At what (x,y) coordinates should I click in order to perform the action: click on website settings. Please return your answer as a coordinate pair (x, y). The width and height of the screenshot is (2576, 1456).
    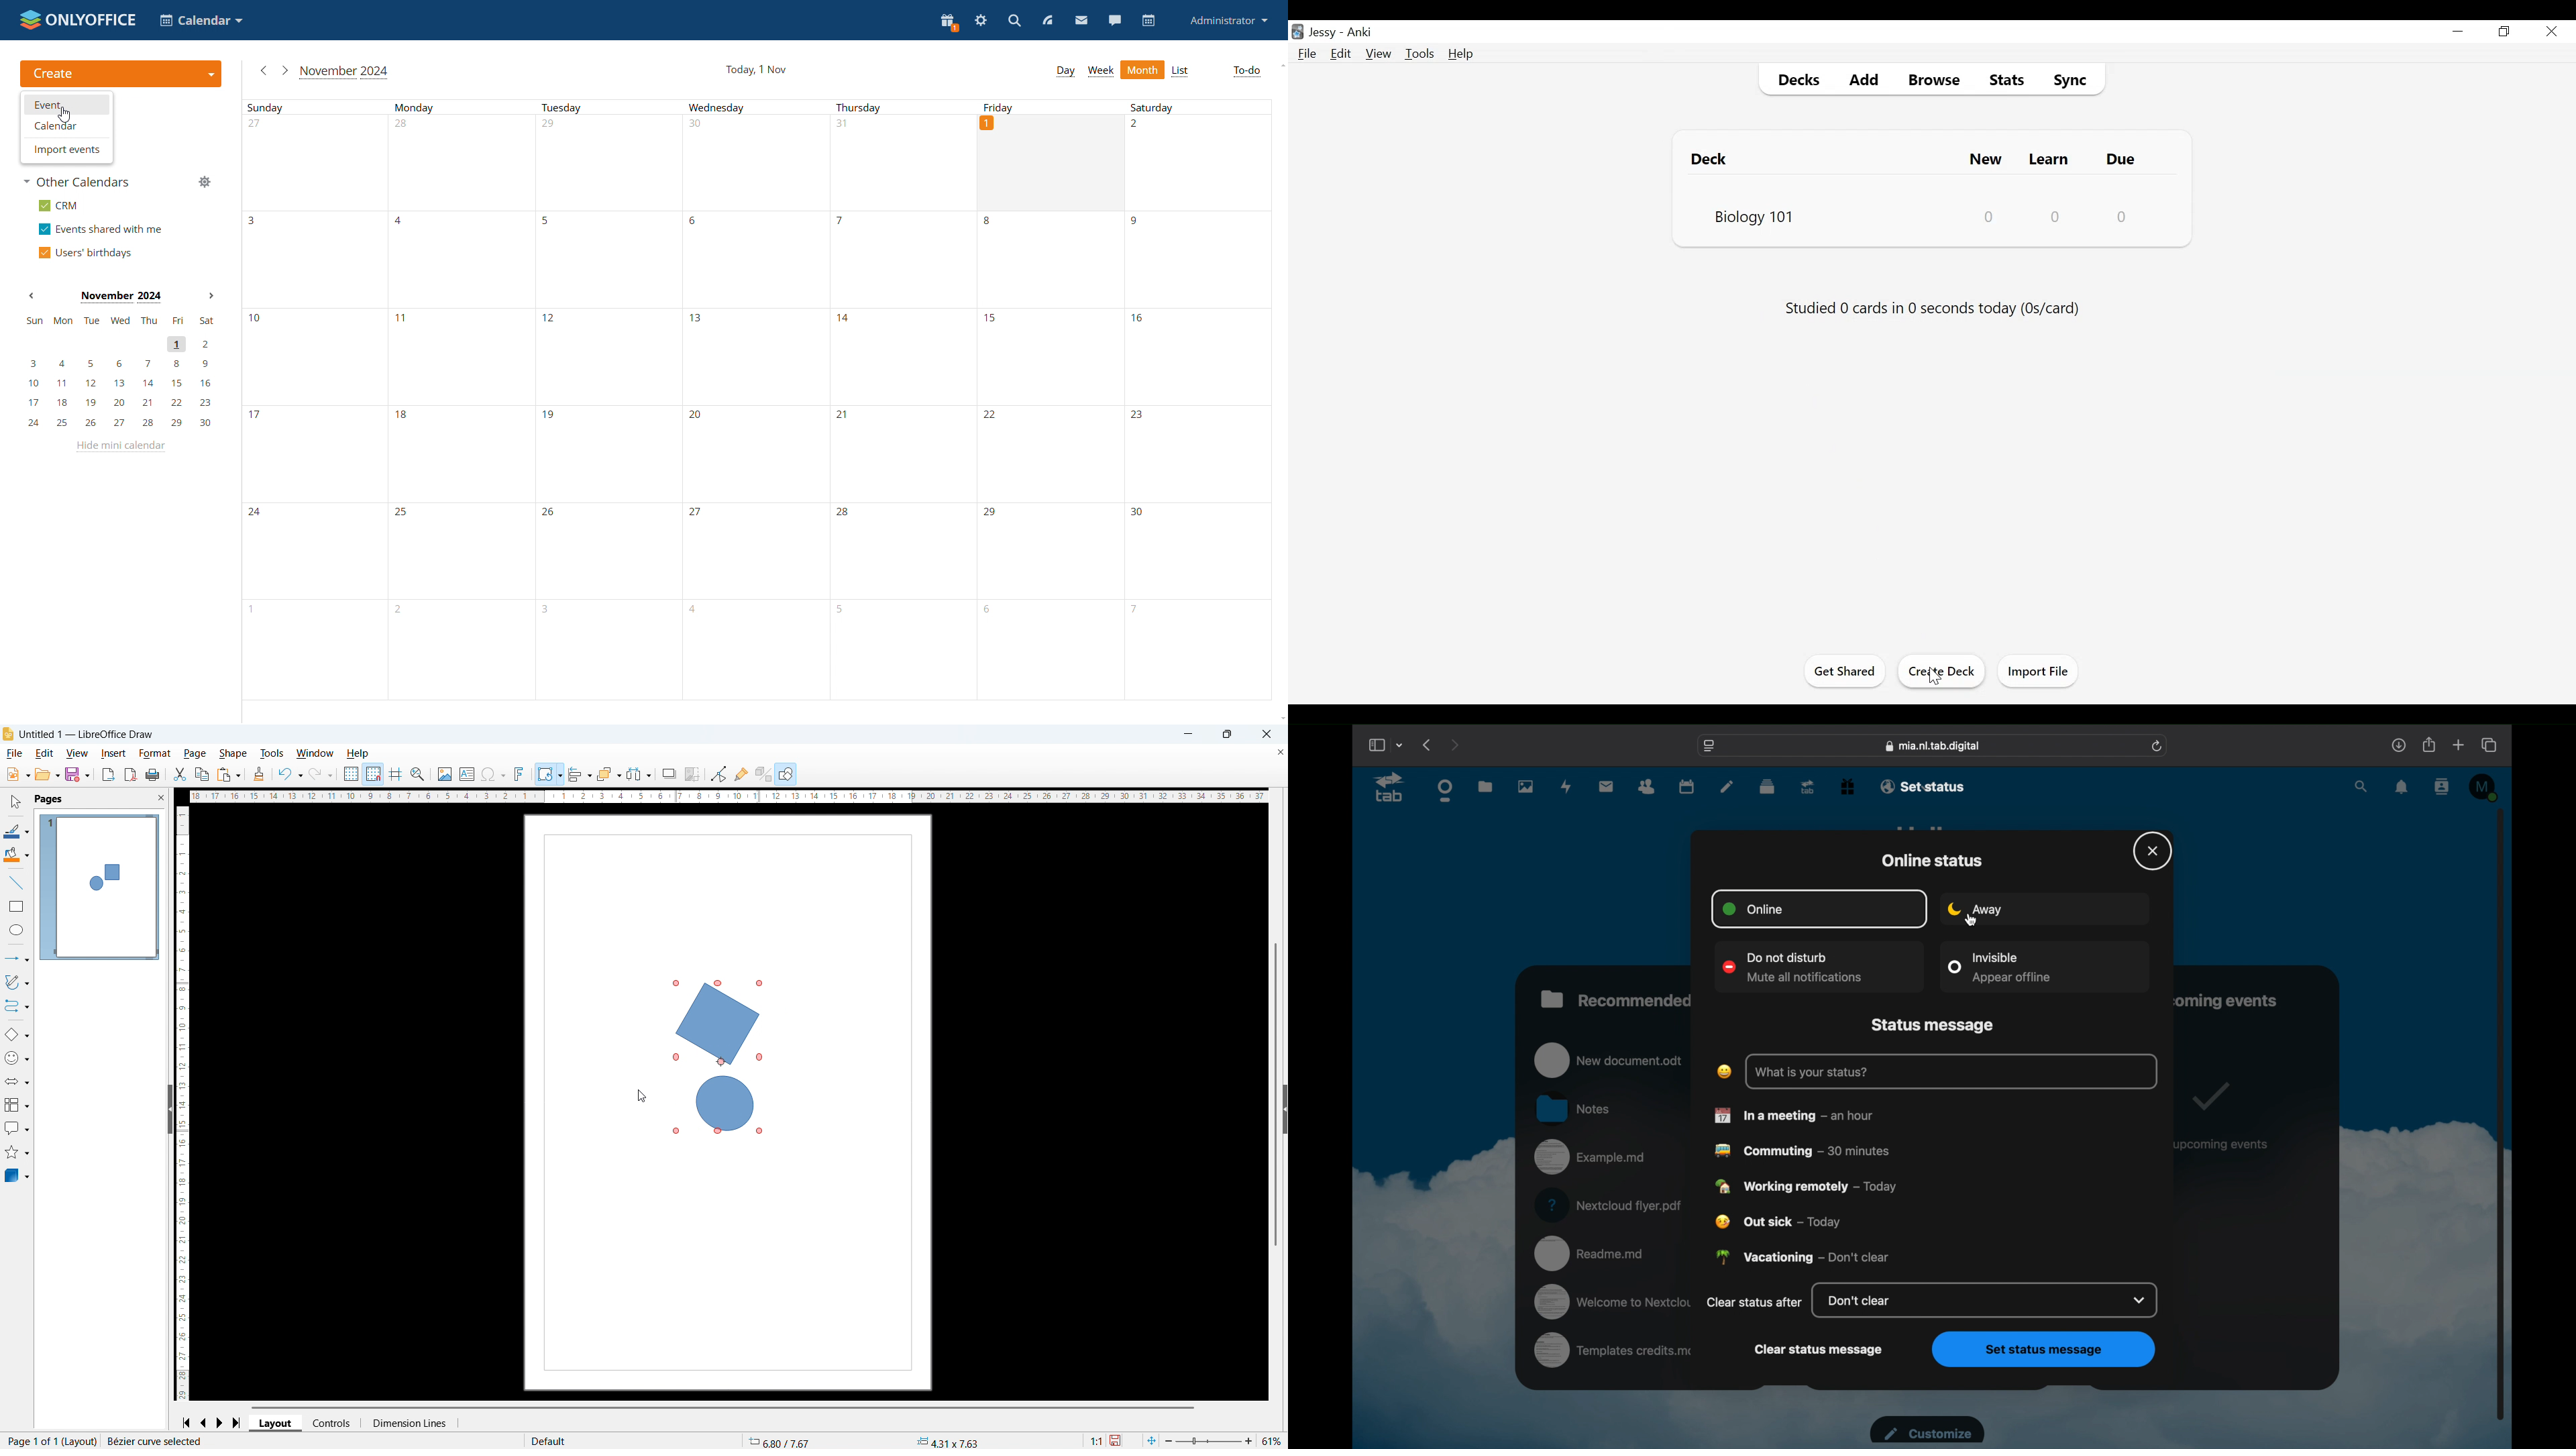
    Looking at the image, I should click on (1709, 747).